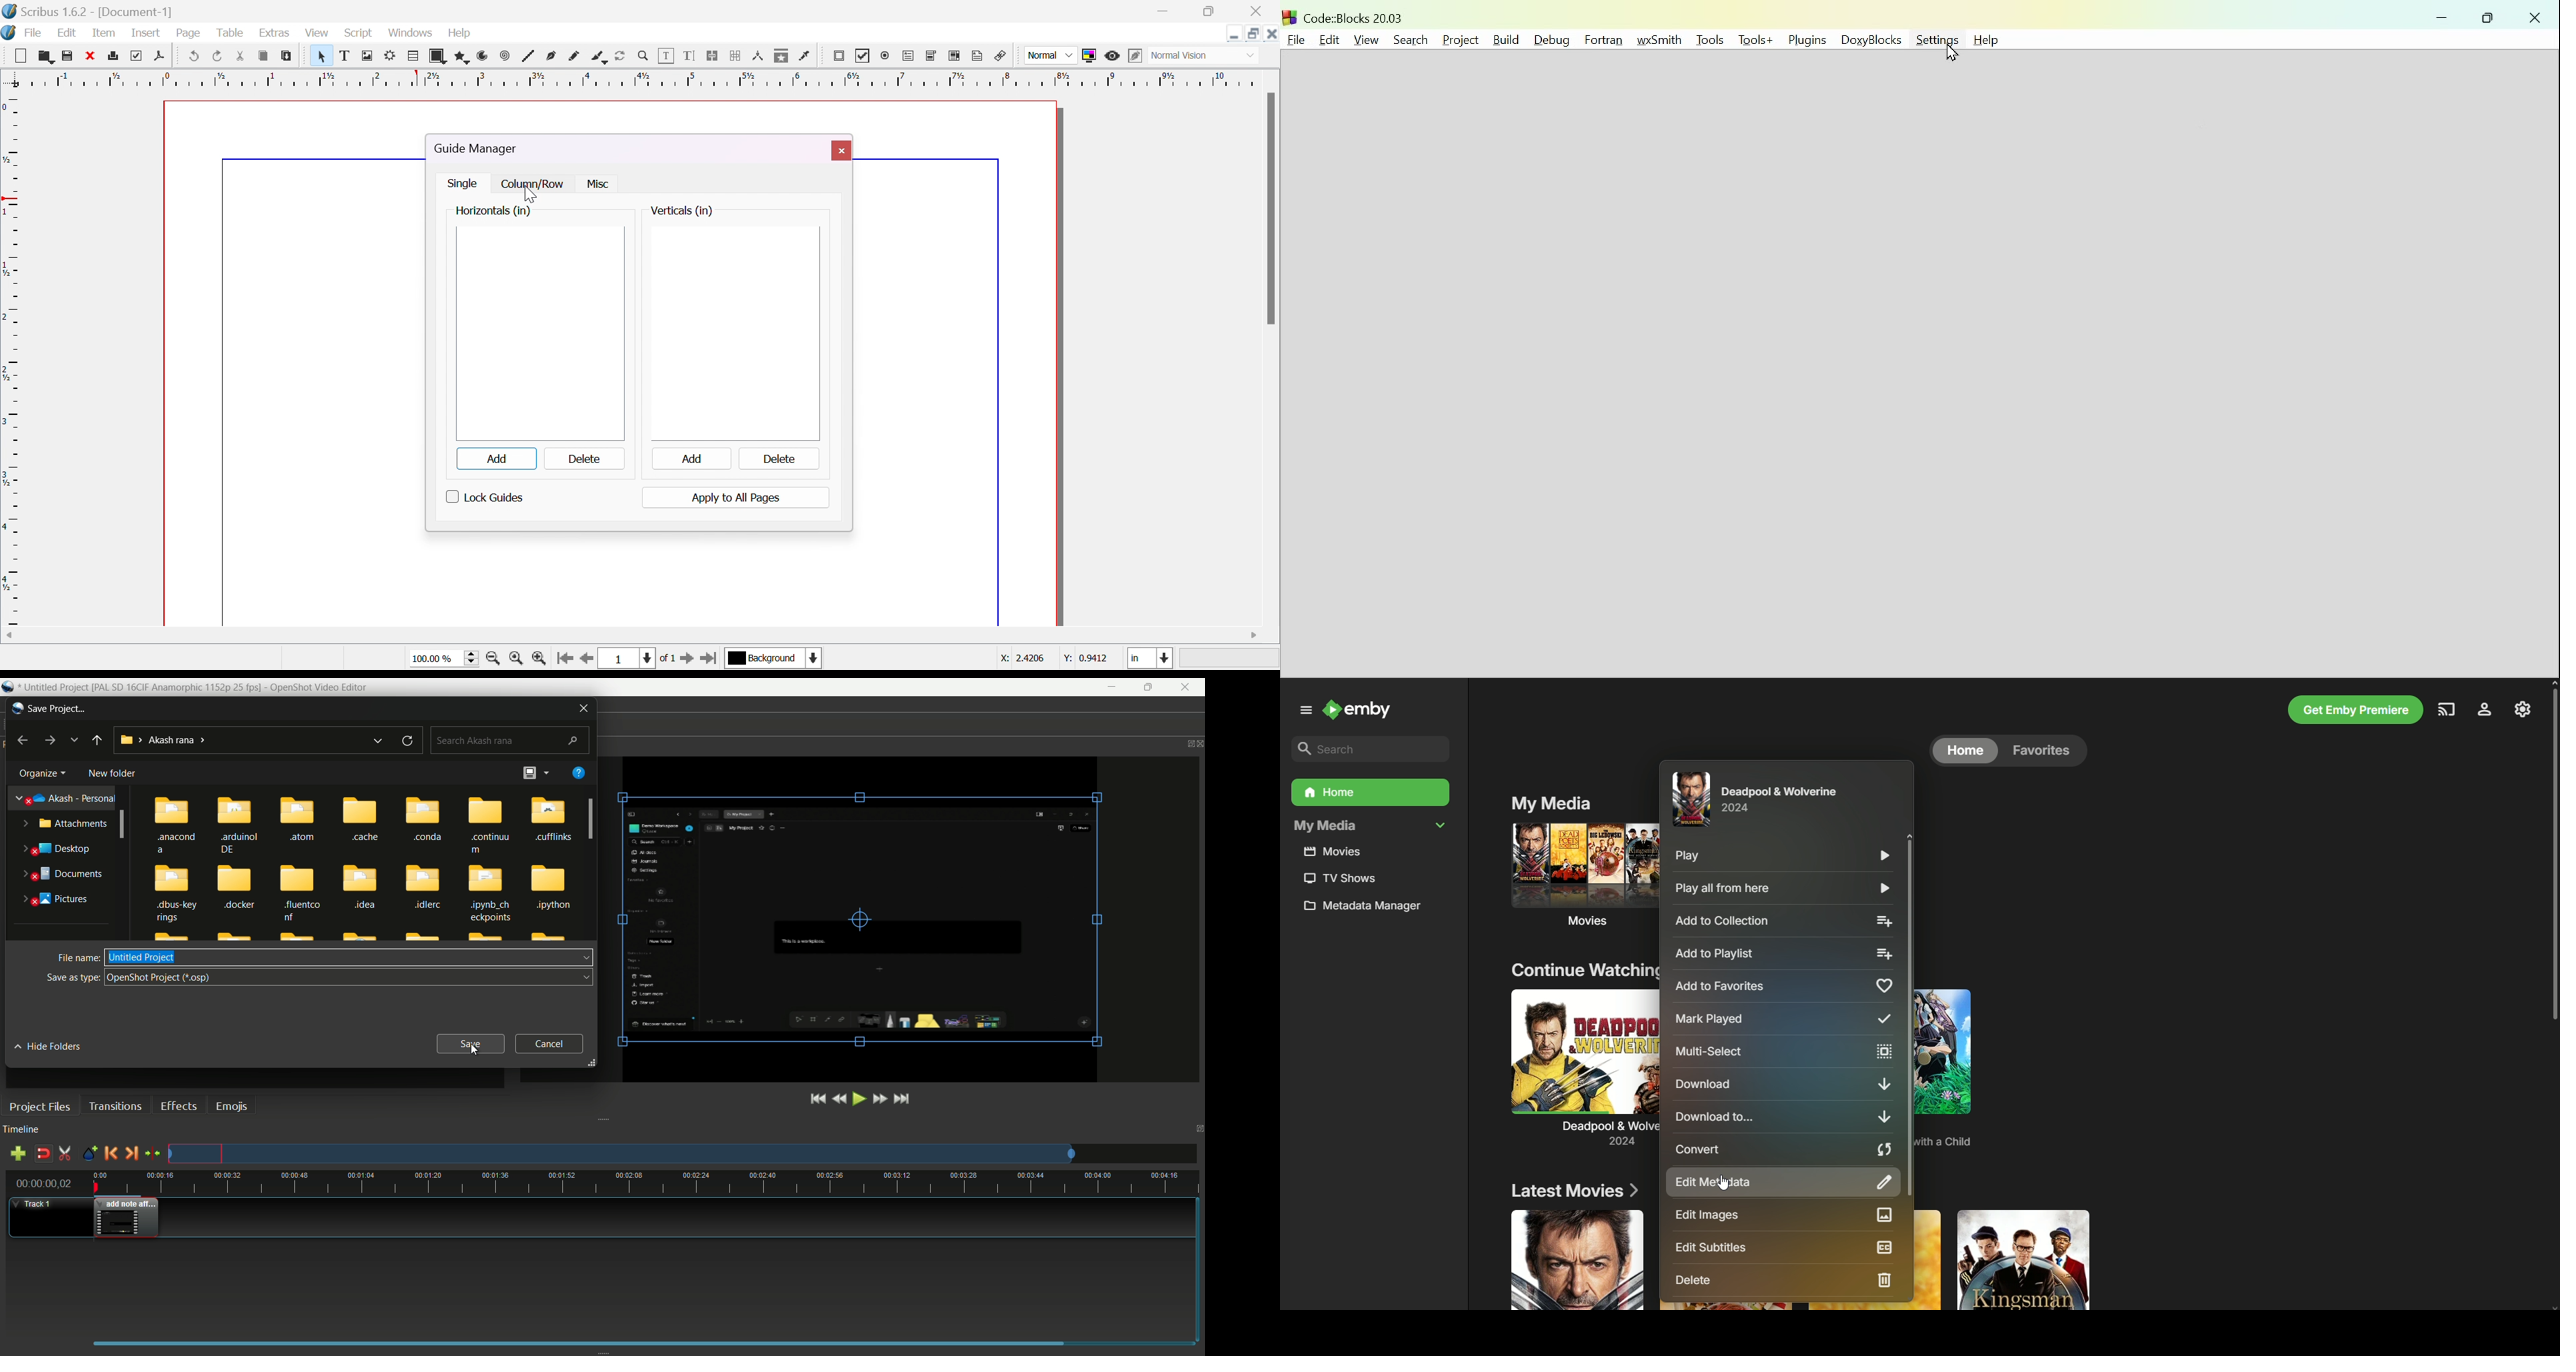  What do you see at coordinates (1782, 1215) in the screenshot?
I see `Edit Images` at bounding box center [1782, 1215].